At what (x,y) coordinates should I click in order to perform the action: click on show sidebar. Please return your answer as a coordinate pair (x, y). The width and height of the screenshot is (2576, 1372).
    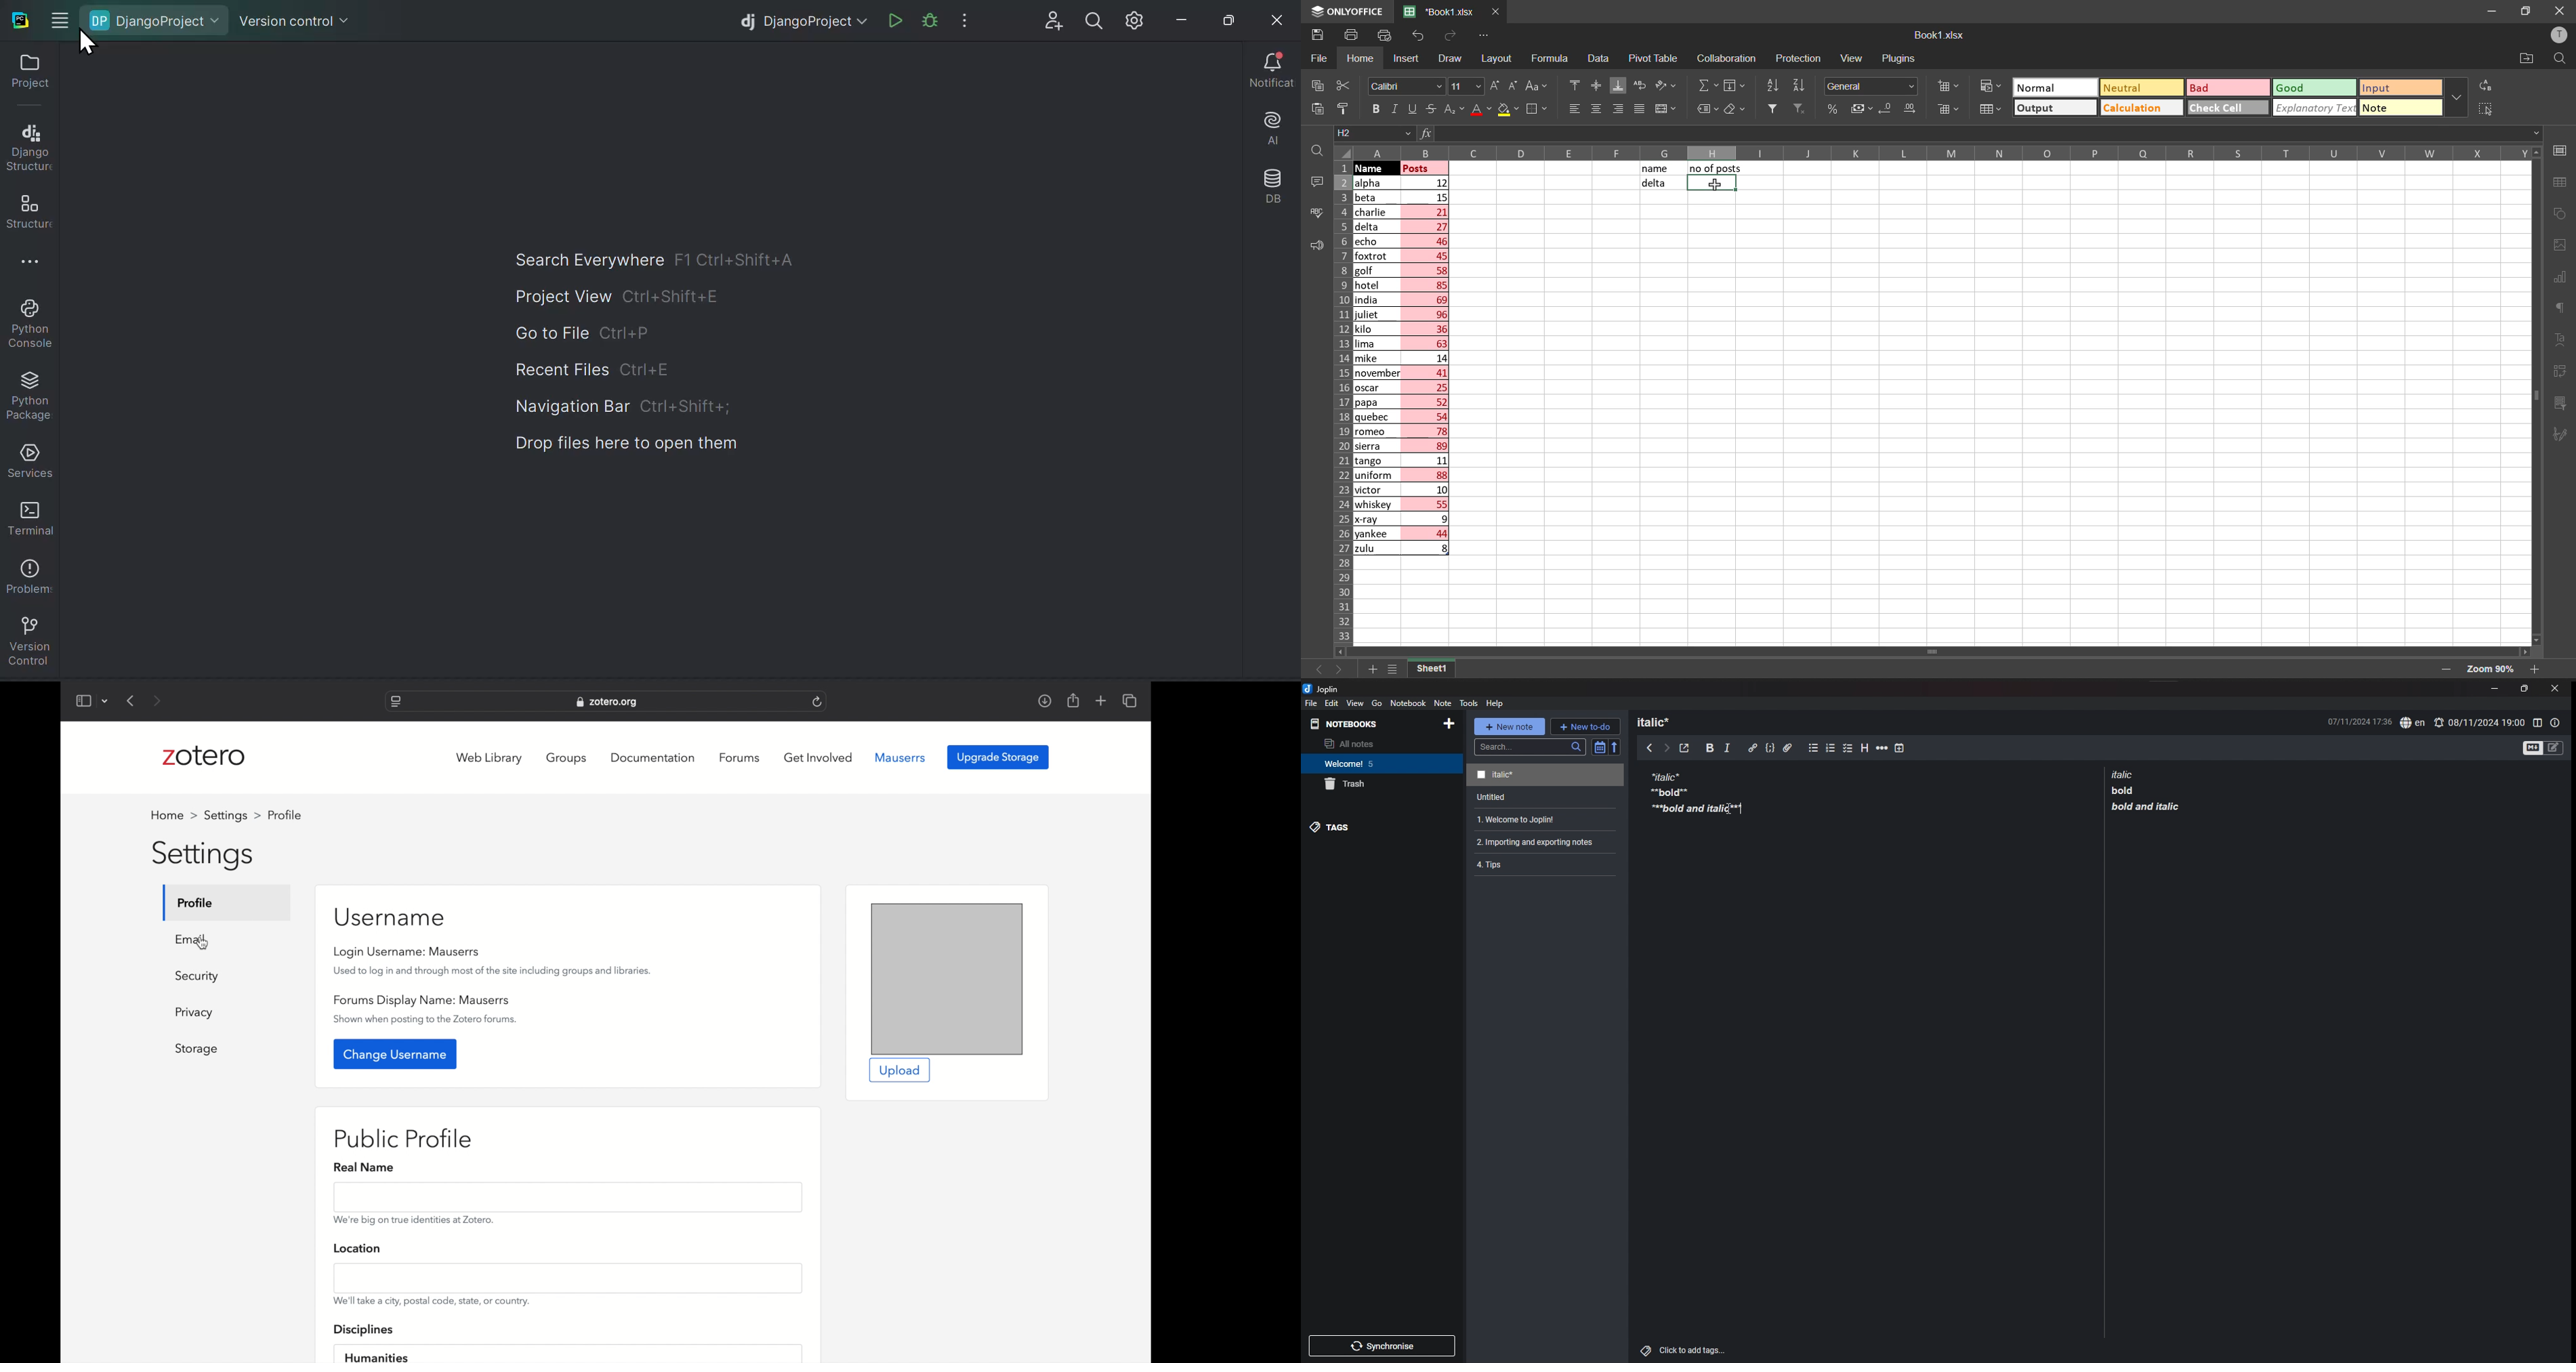
    Looking at the image, I should click on (83, 700).